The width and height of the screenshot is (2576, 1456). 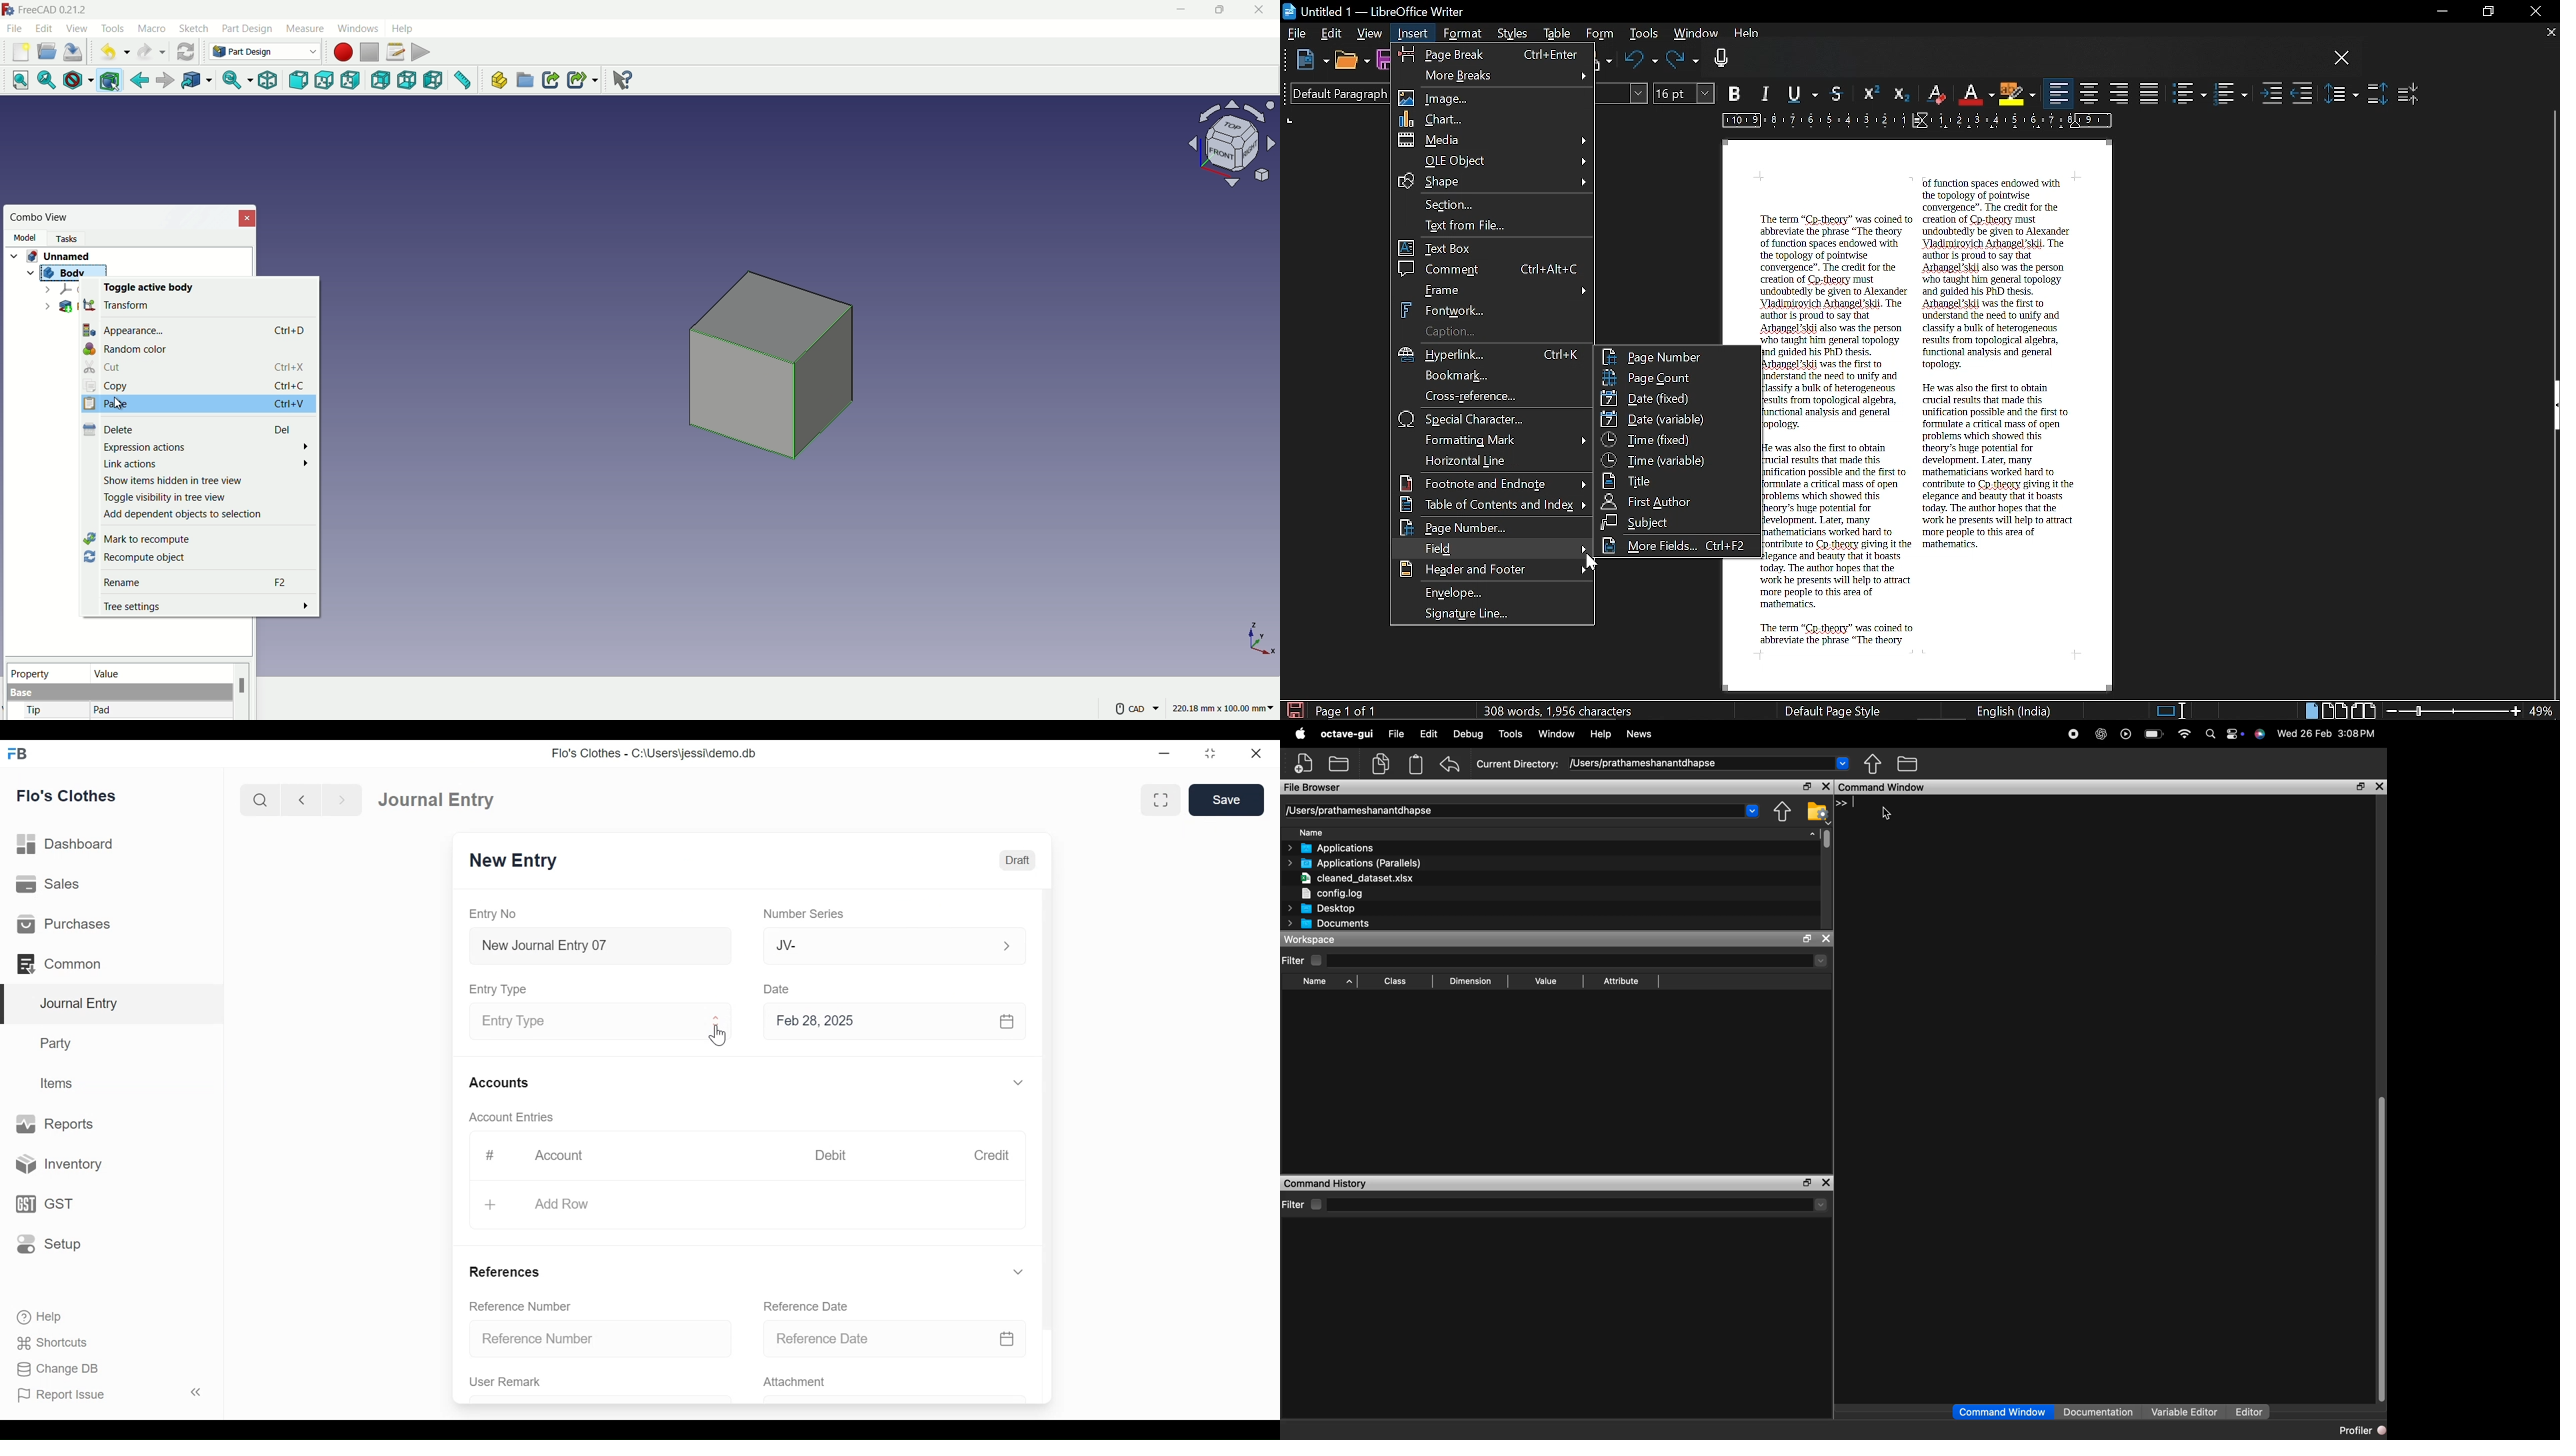 What do you see at coordinates (1414, 34) in the screenshot?
I see `Insert` at bounding box center [1414, 34].